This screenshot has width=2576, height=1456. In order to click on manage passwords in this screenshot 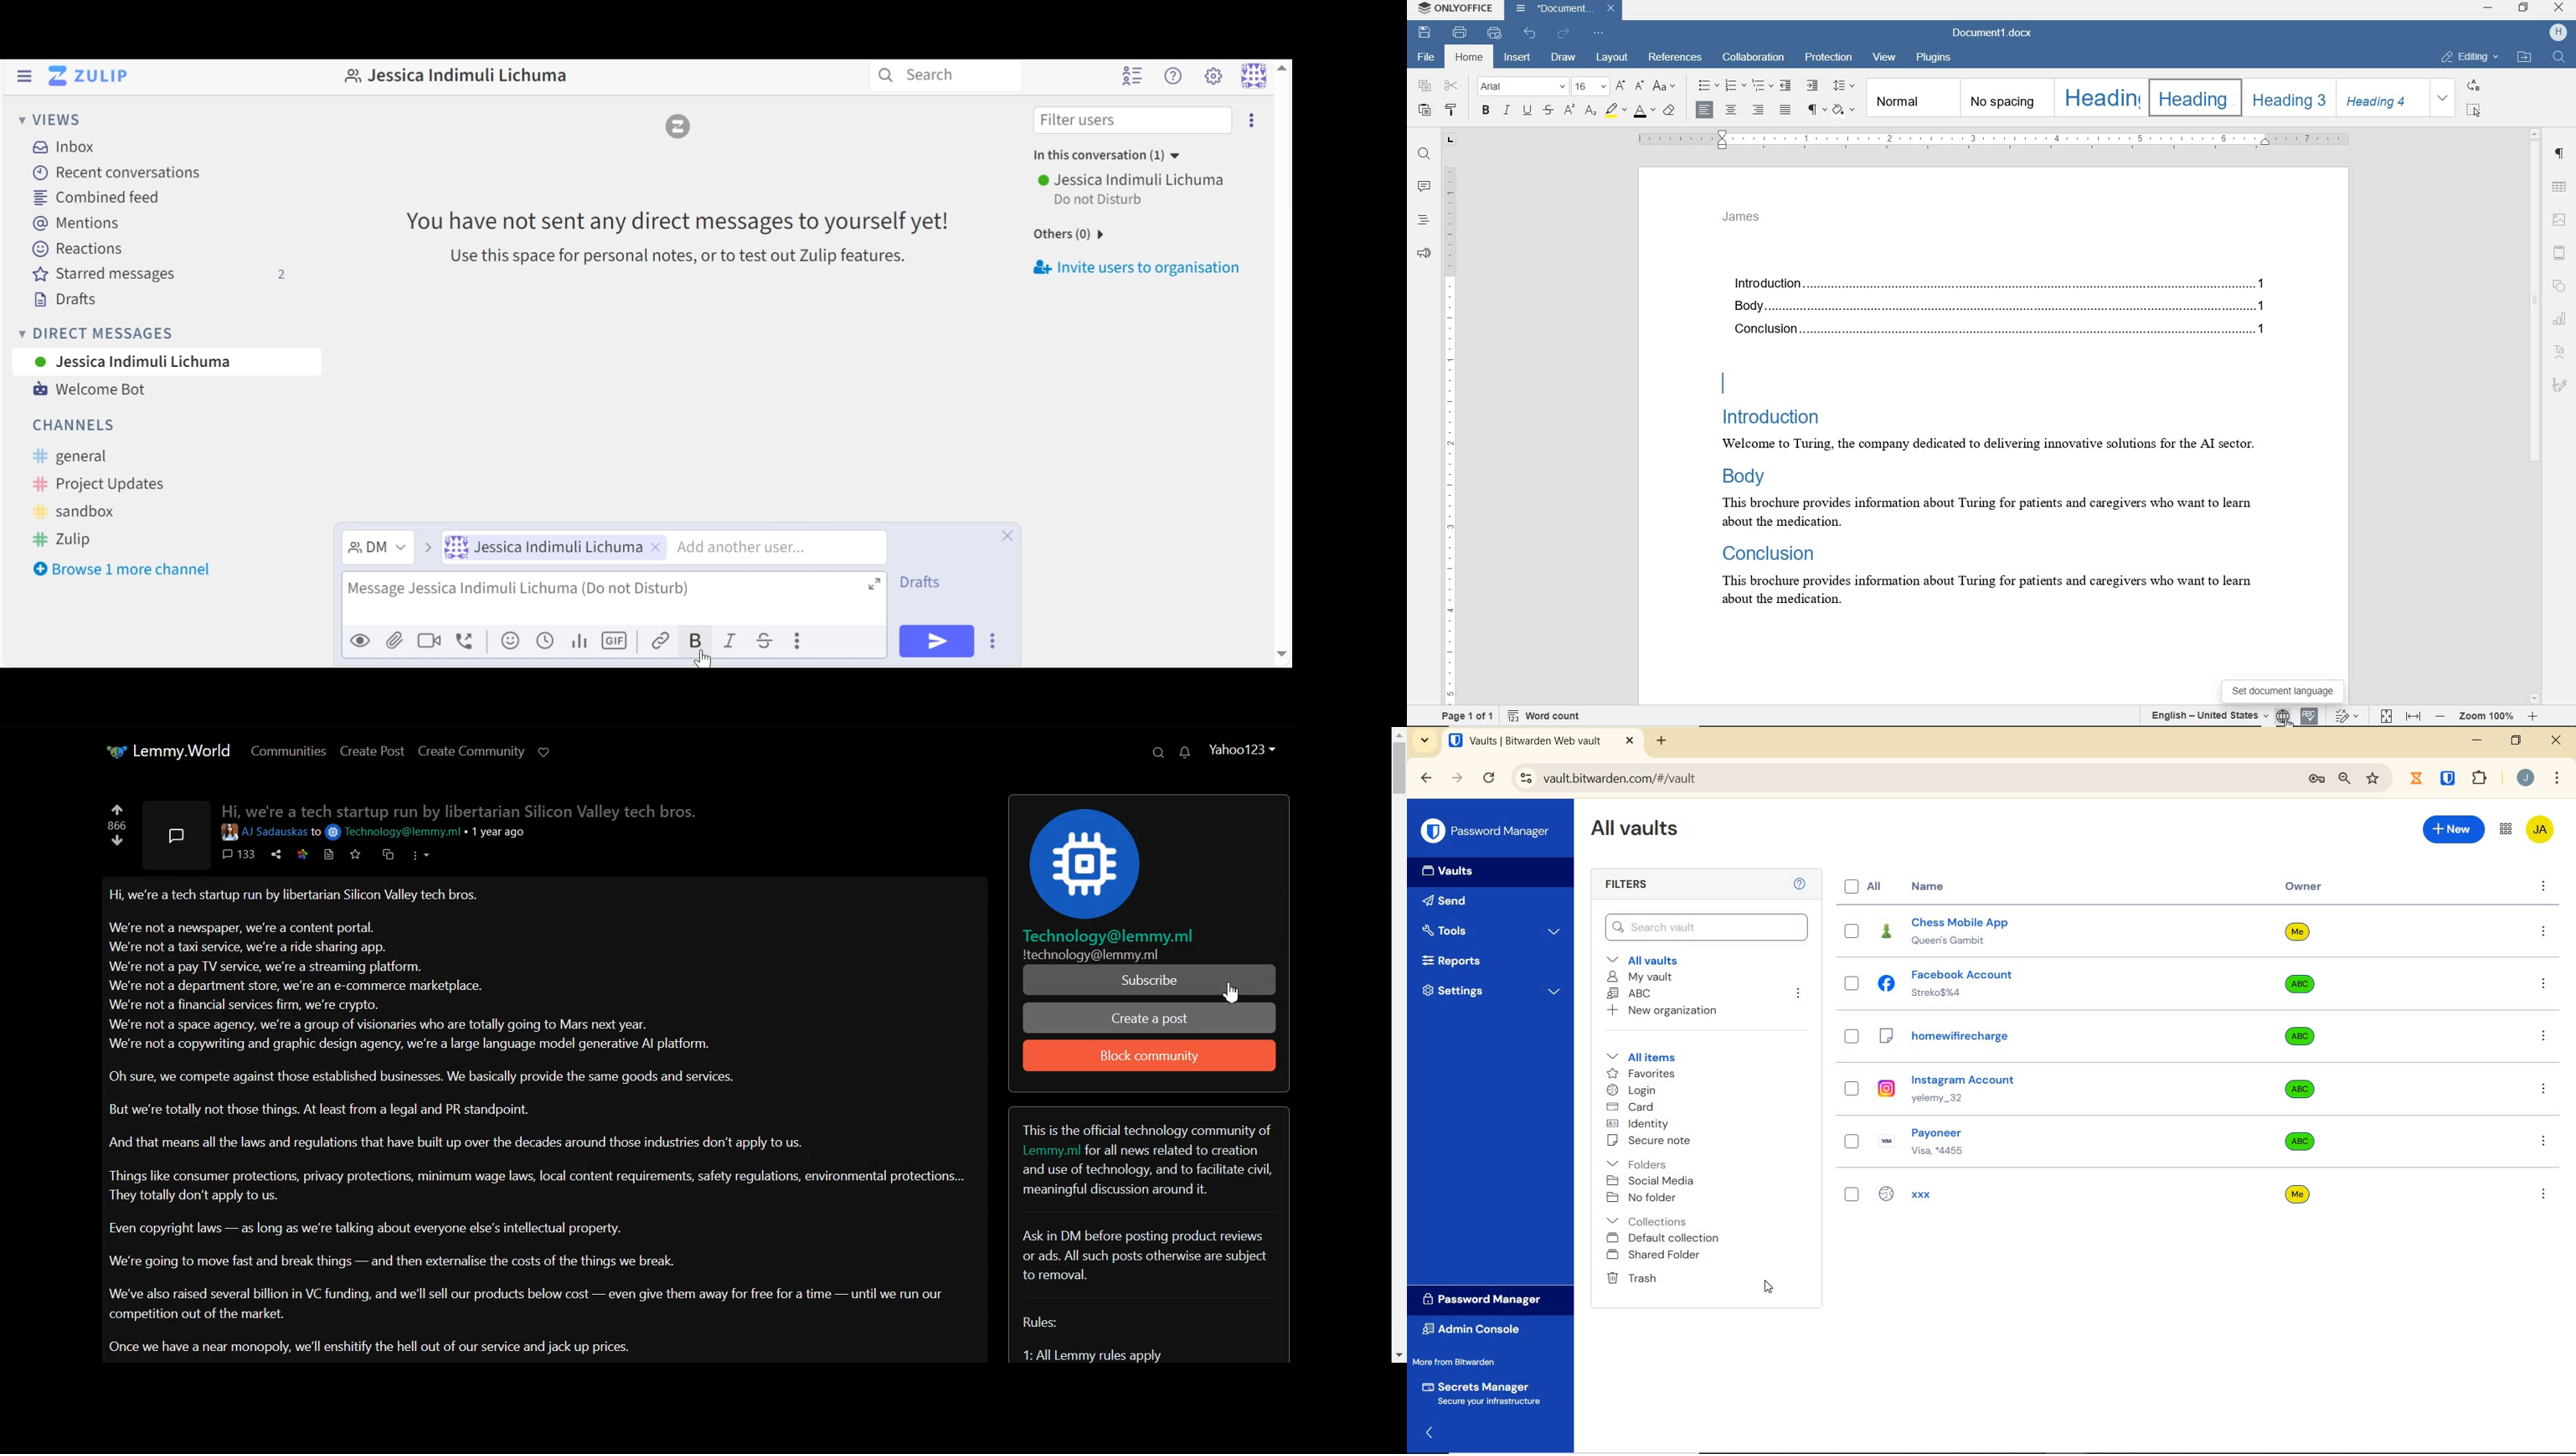, I will do `click(2317, 781)`.